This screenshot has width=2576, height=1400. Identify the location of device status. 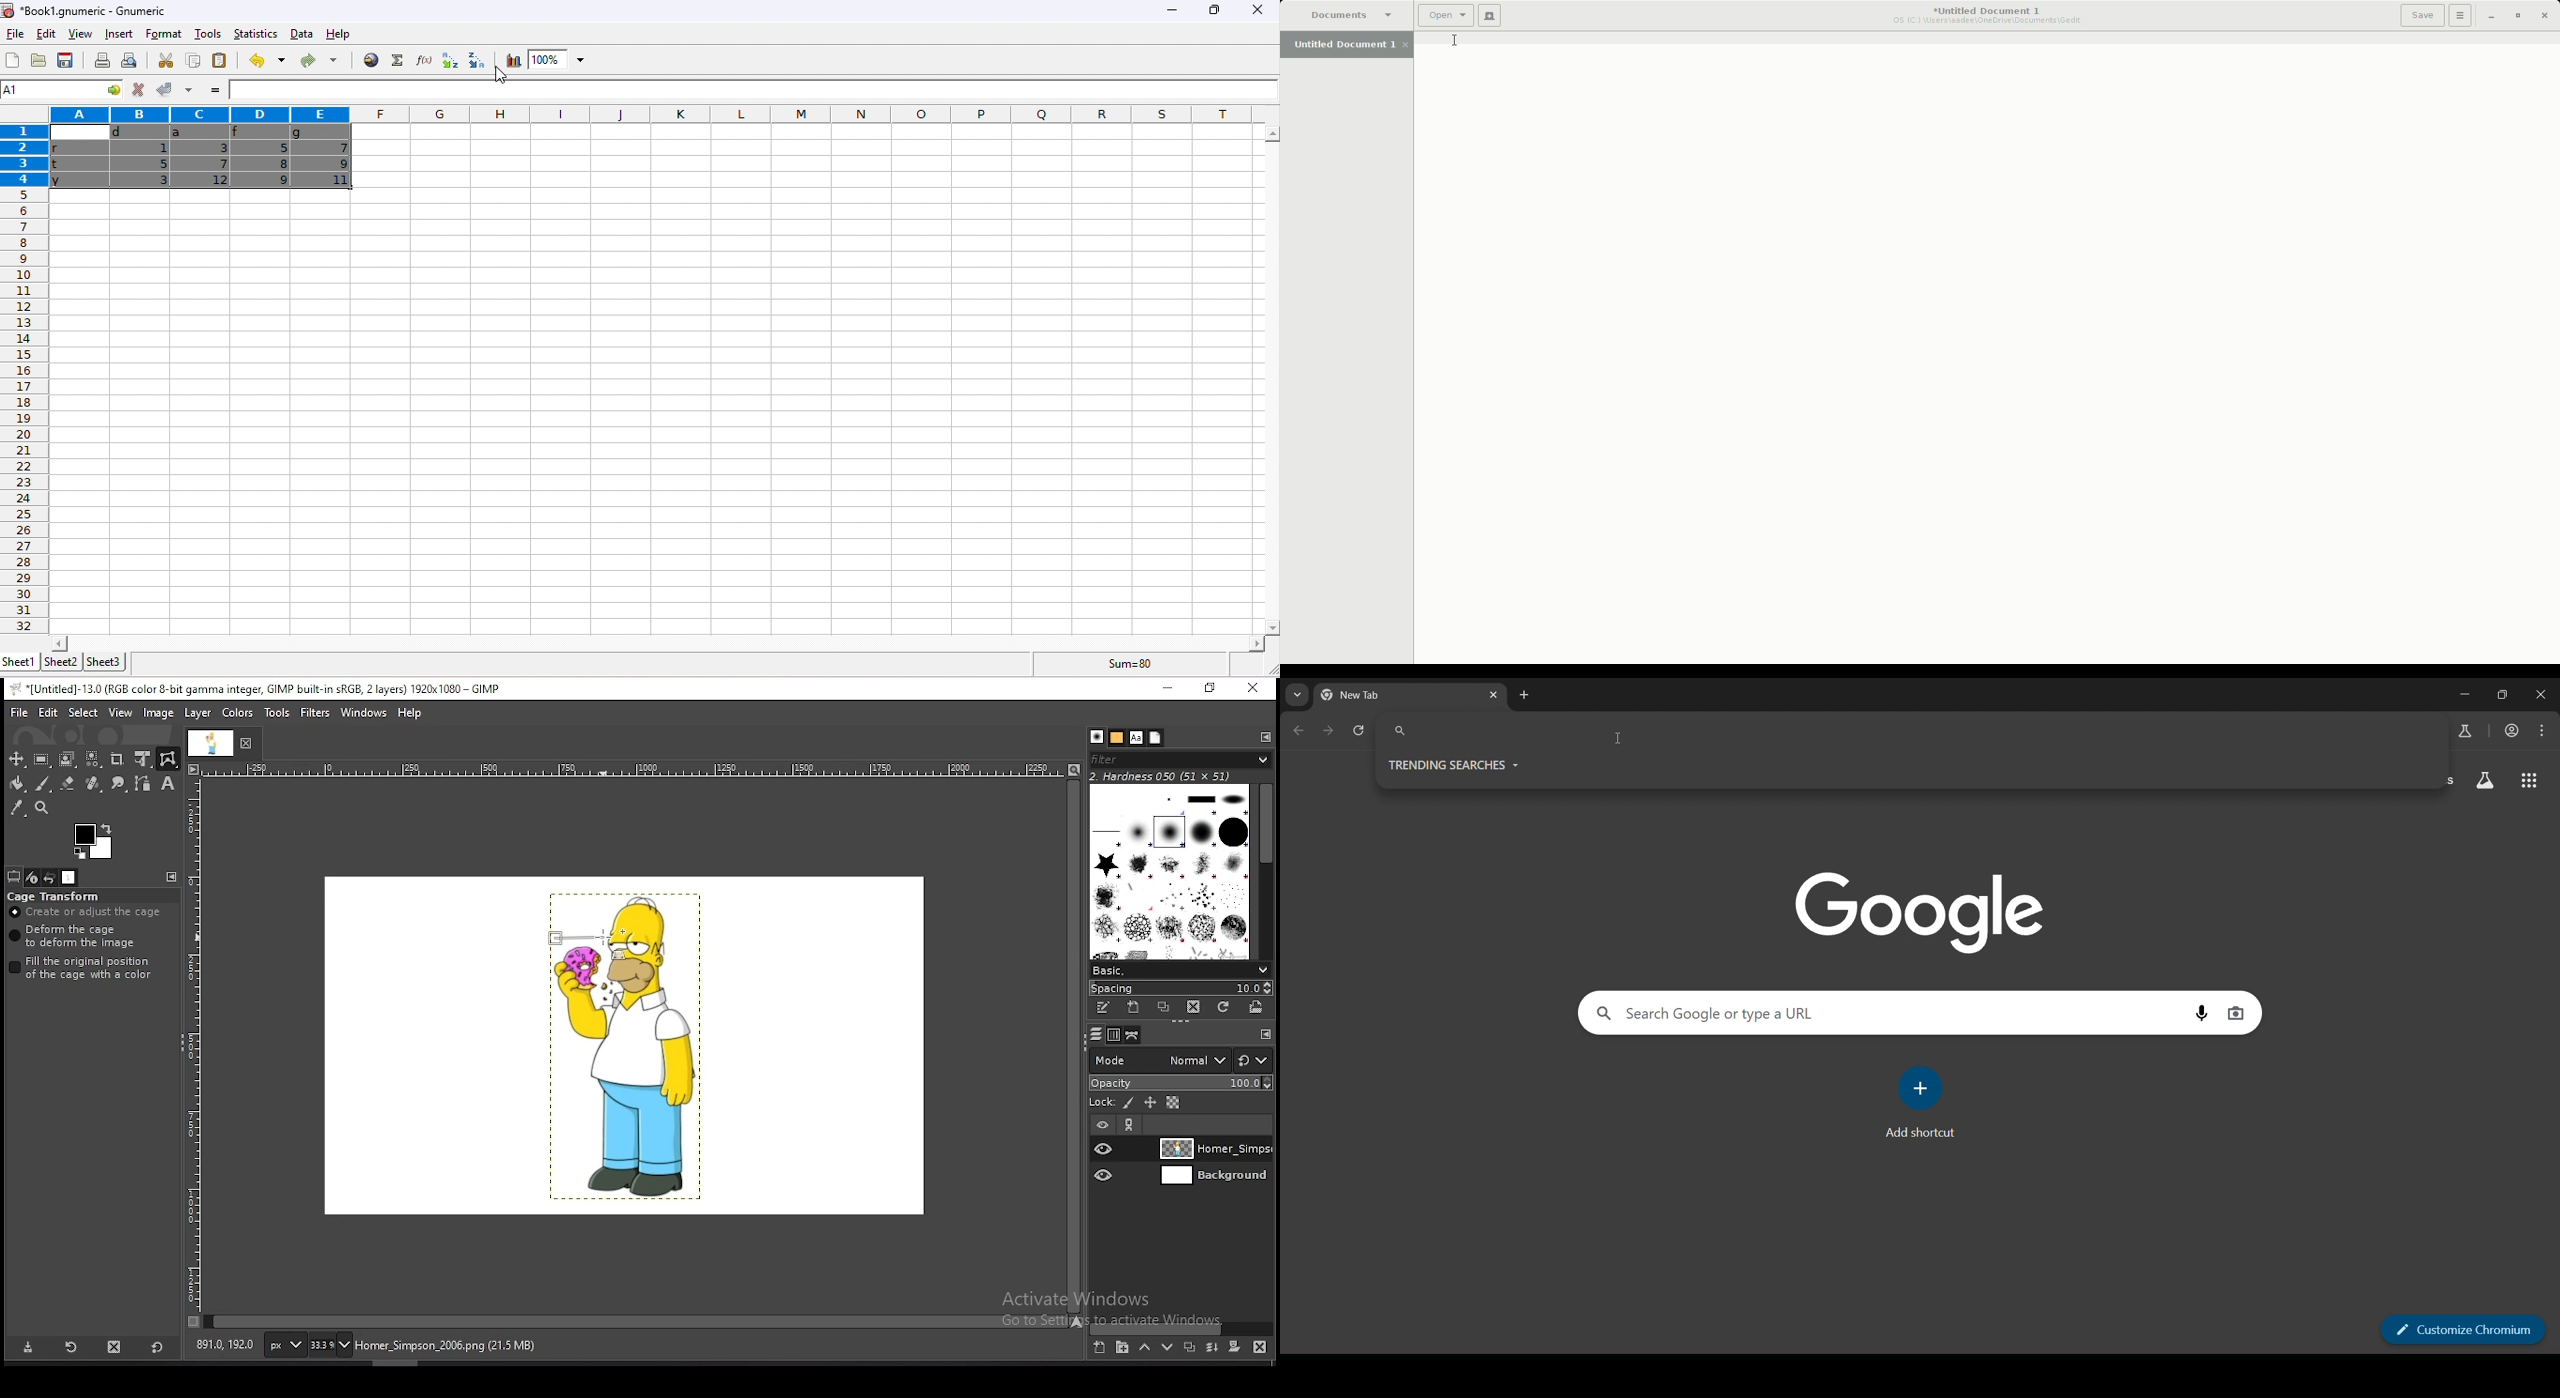
(31, 877).